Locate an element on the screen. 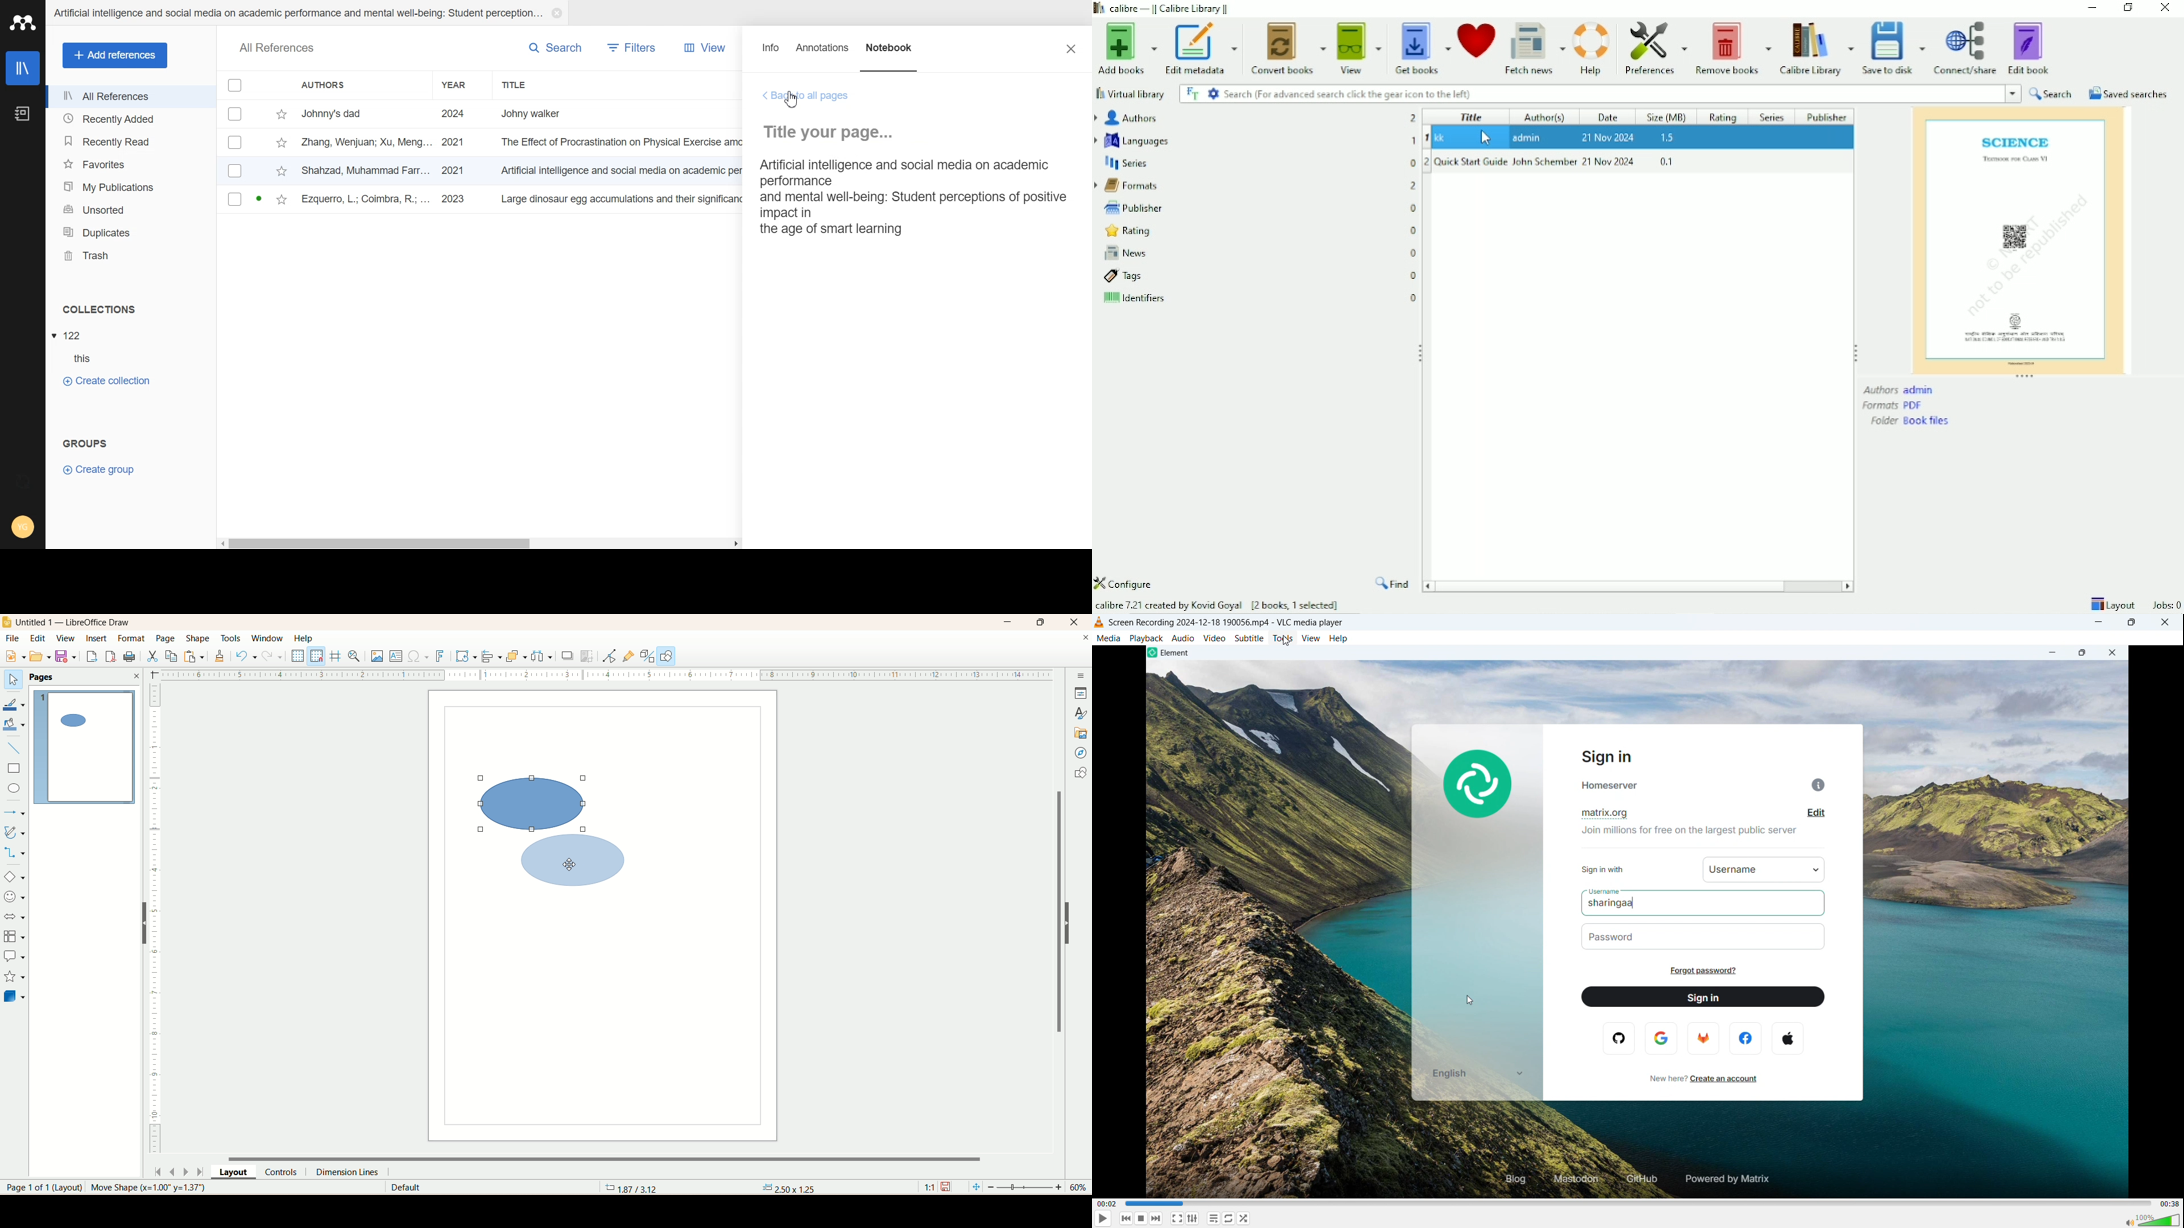 This screenshot has width=2184, height=1232. sidebar settings is located at coordinates (1081, 677).